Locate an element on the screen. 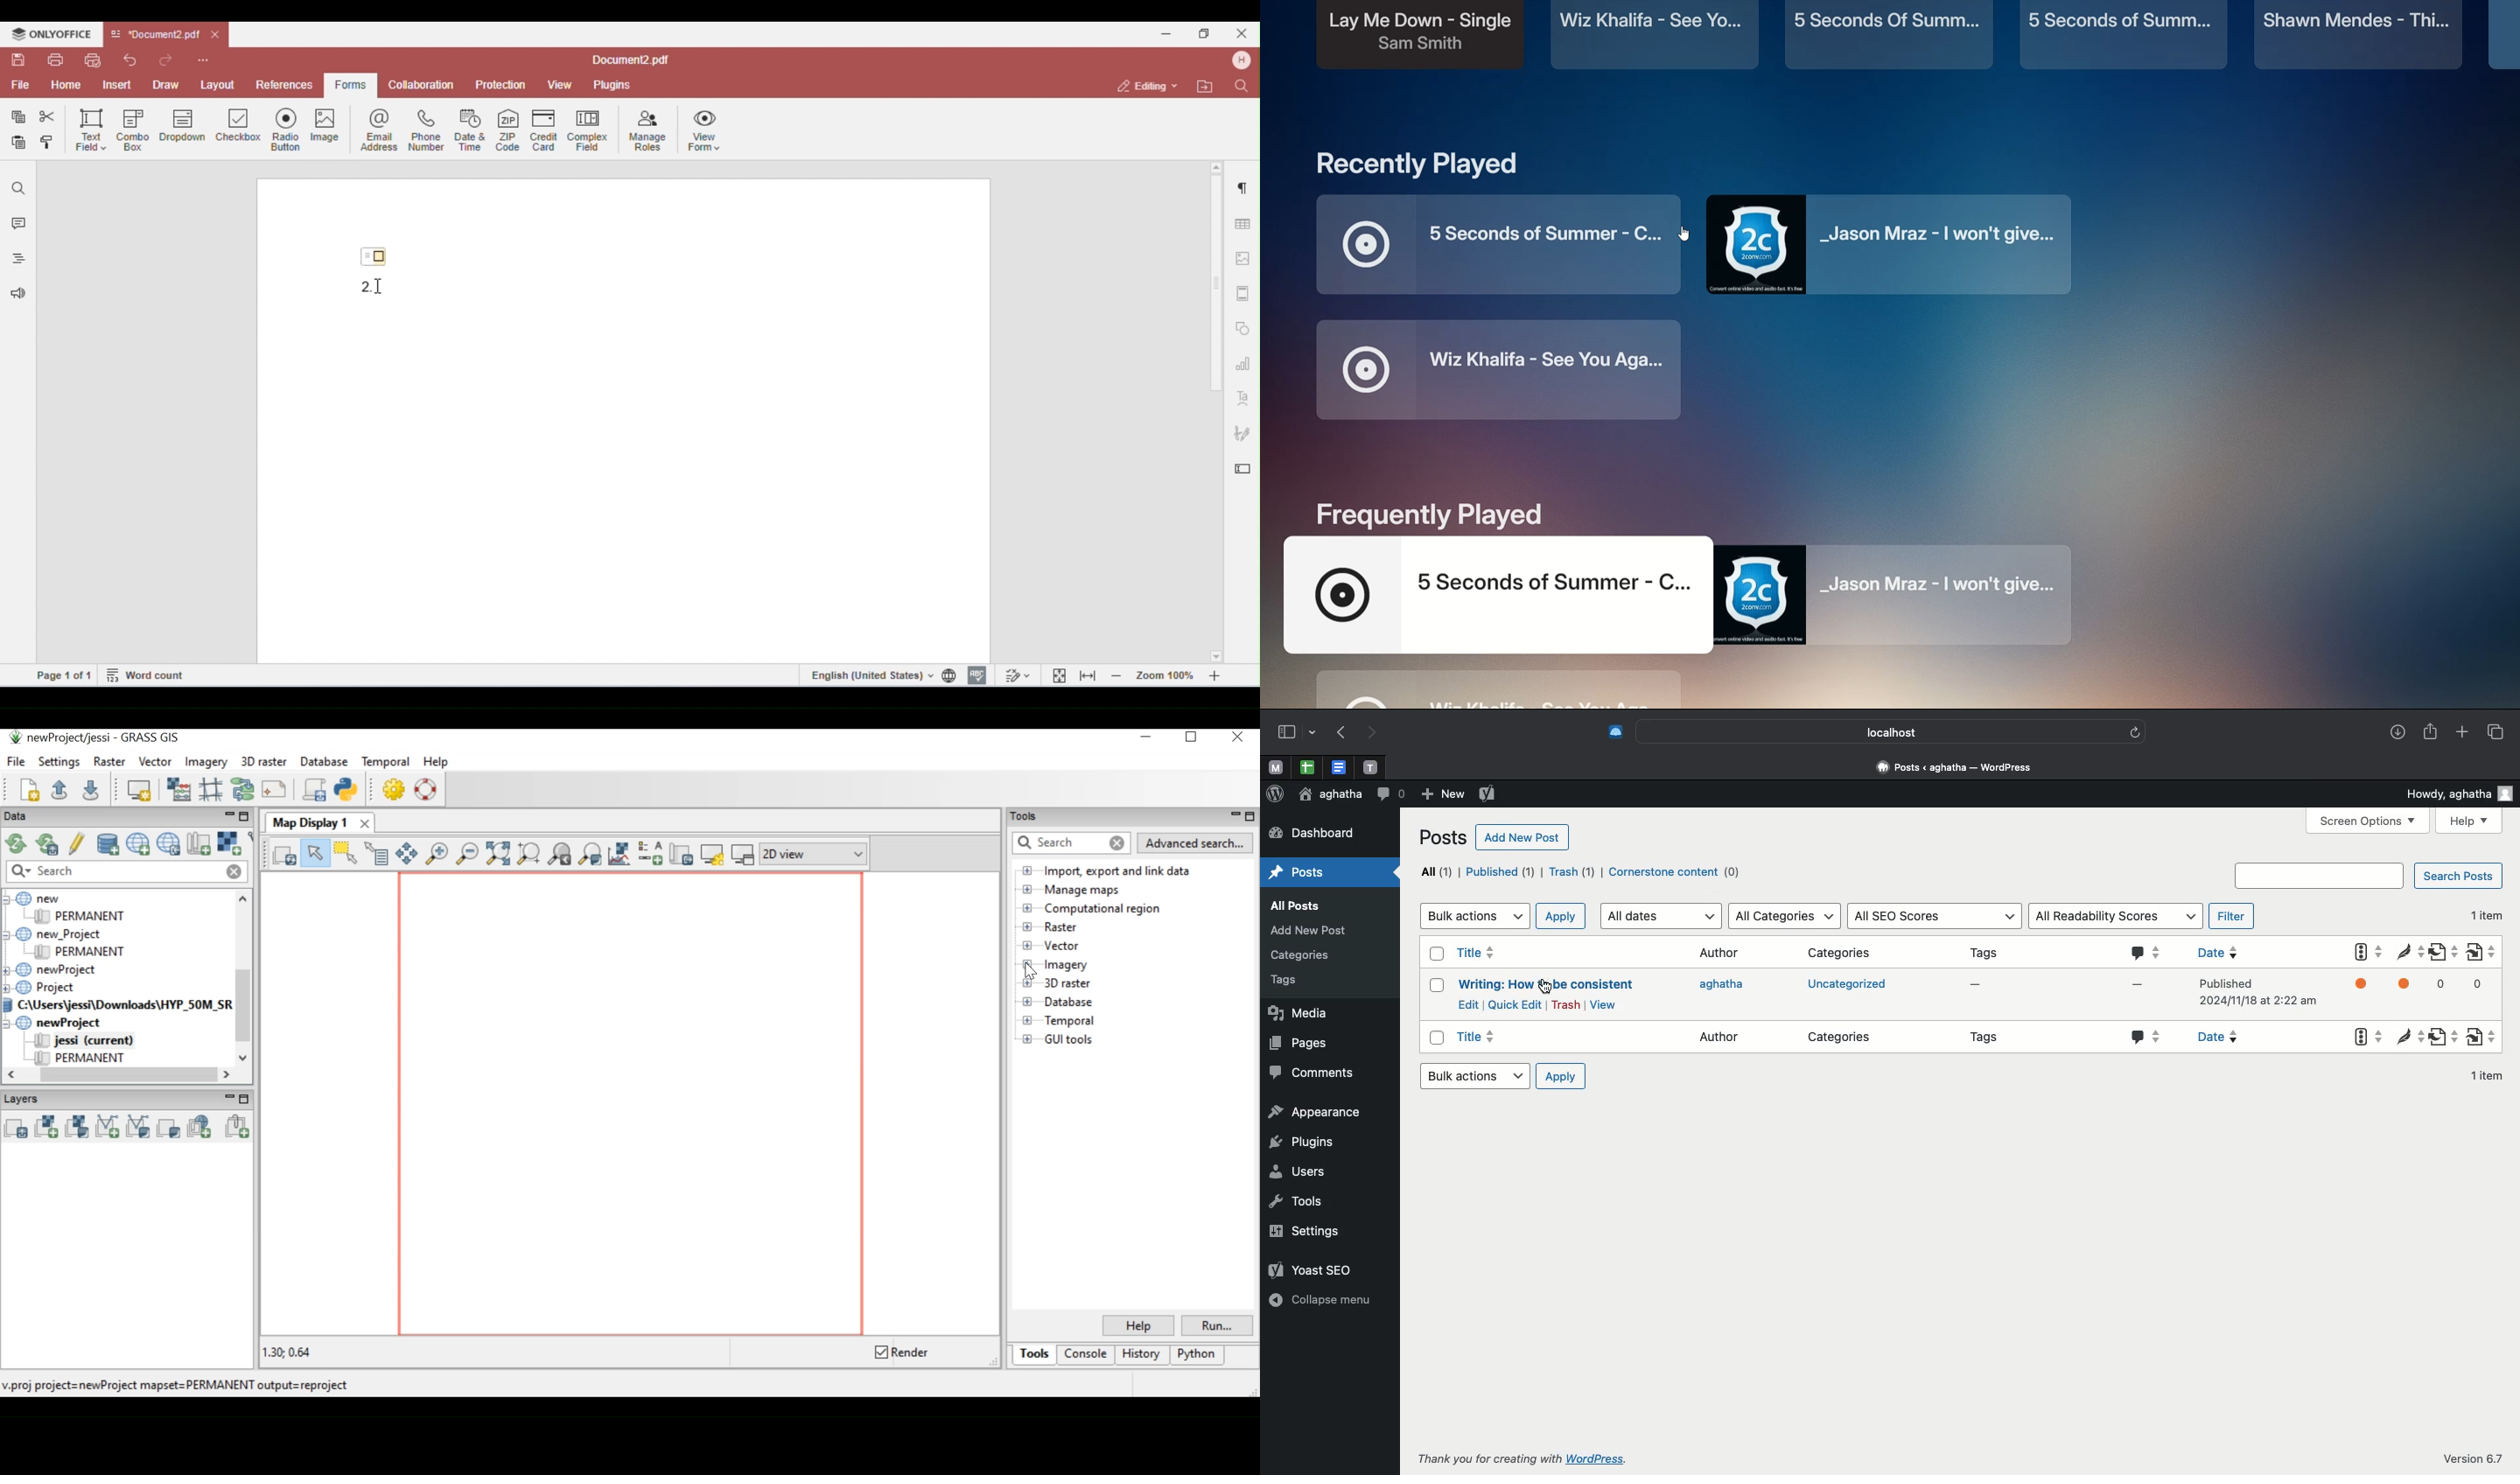  Extensions is located at coordinates (1614, 730).